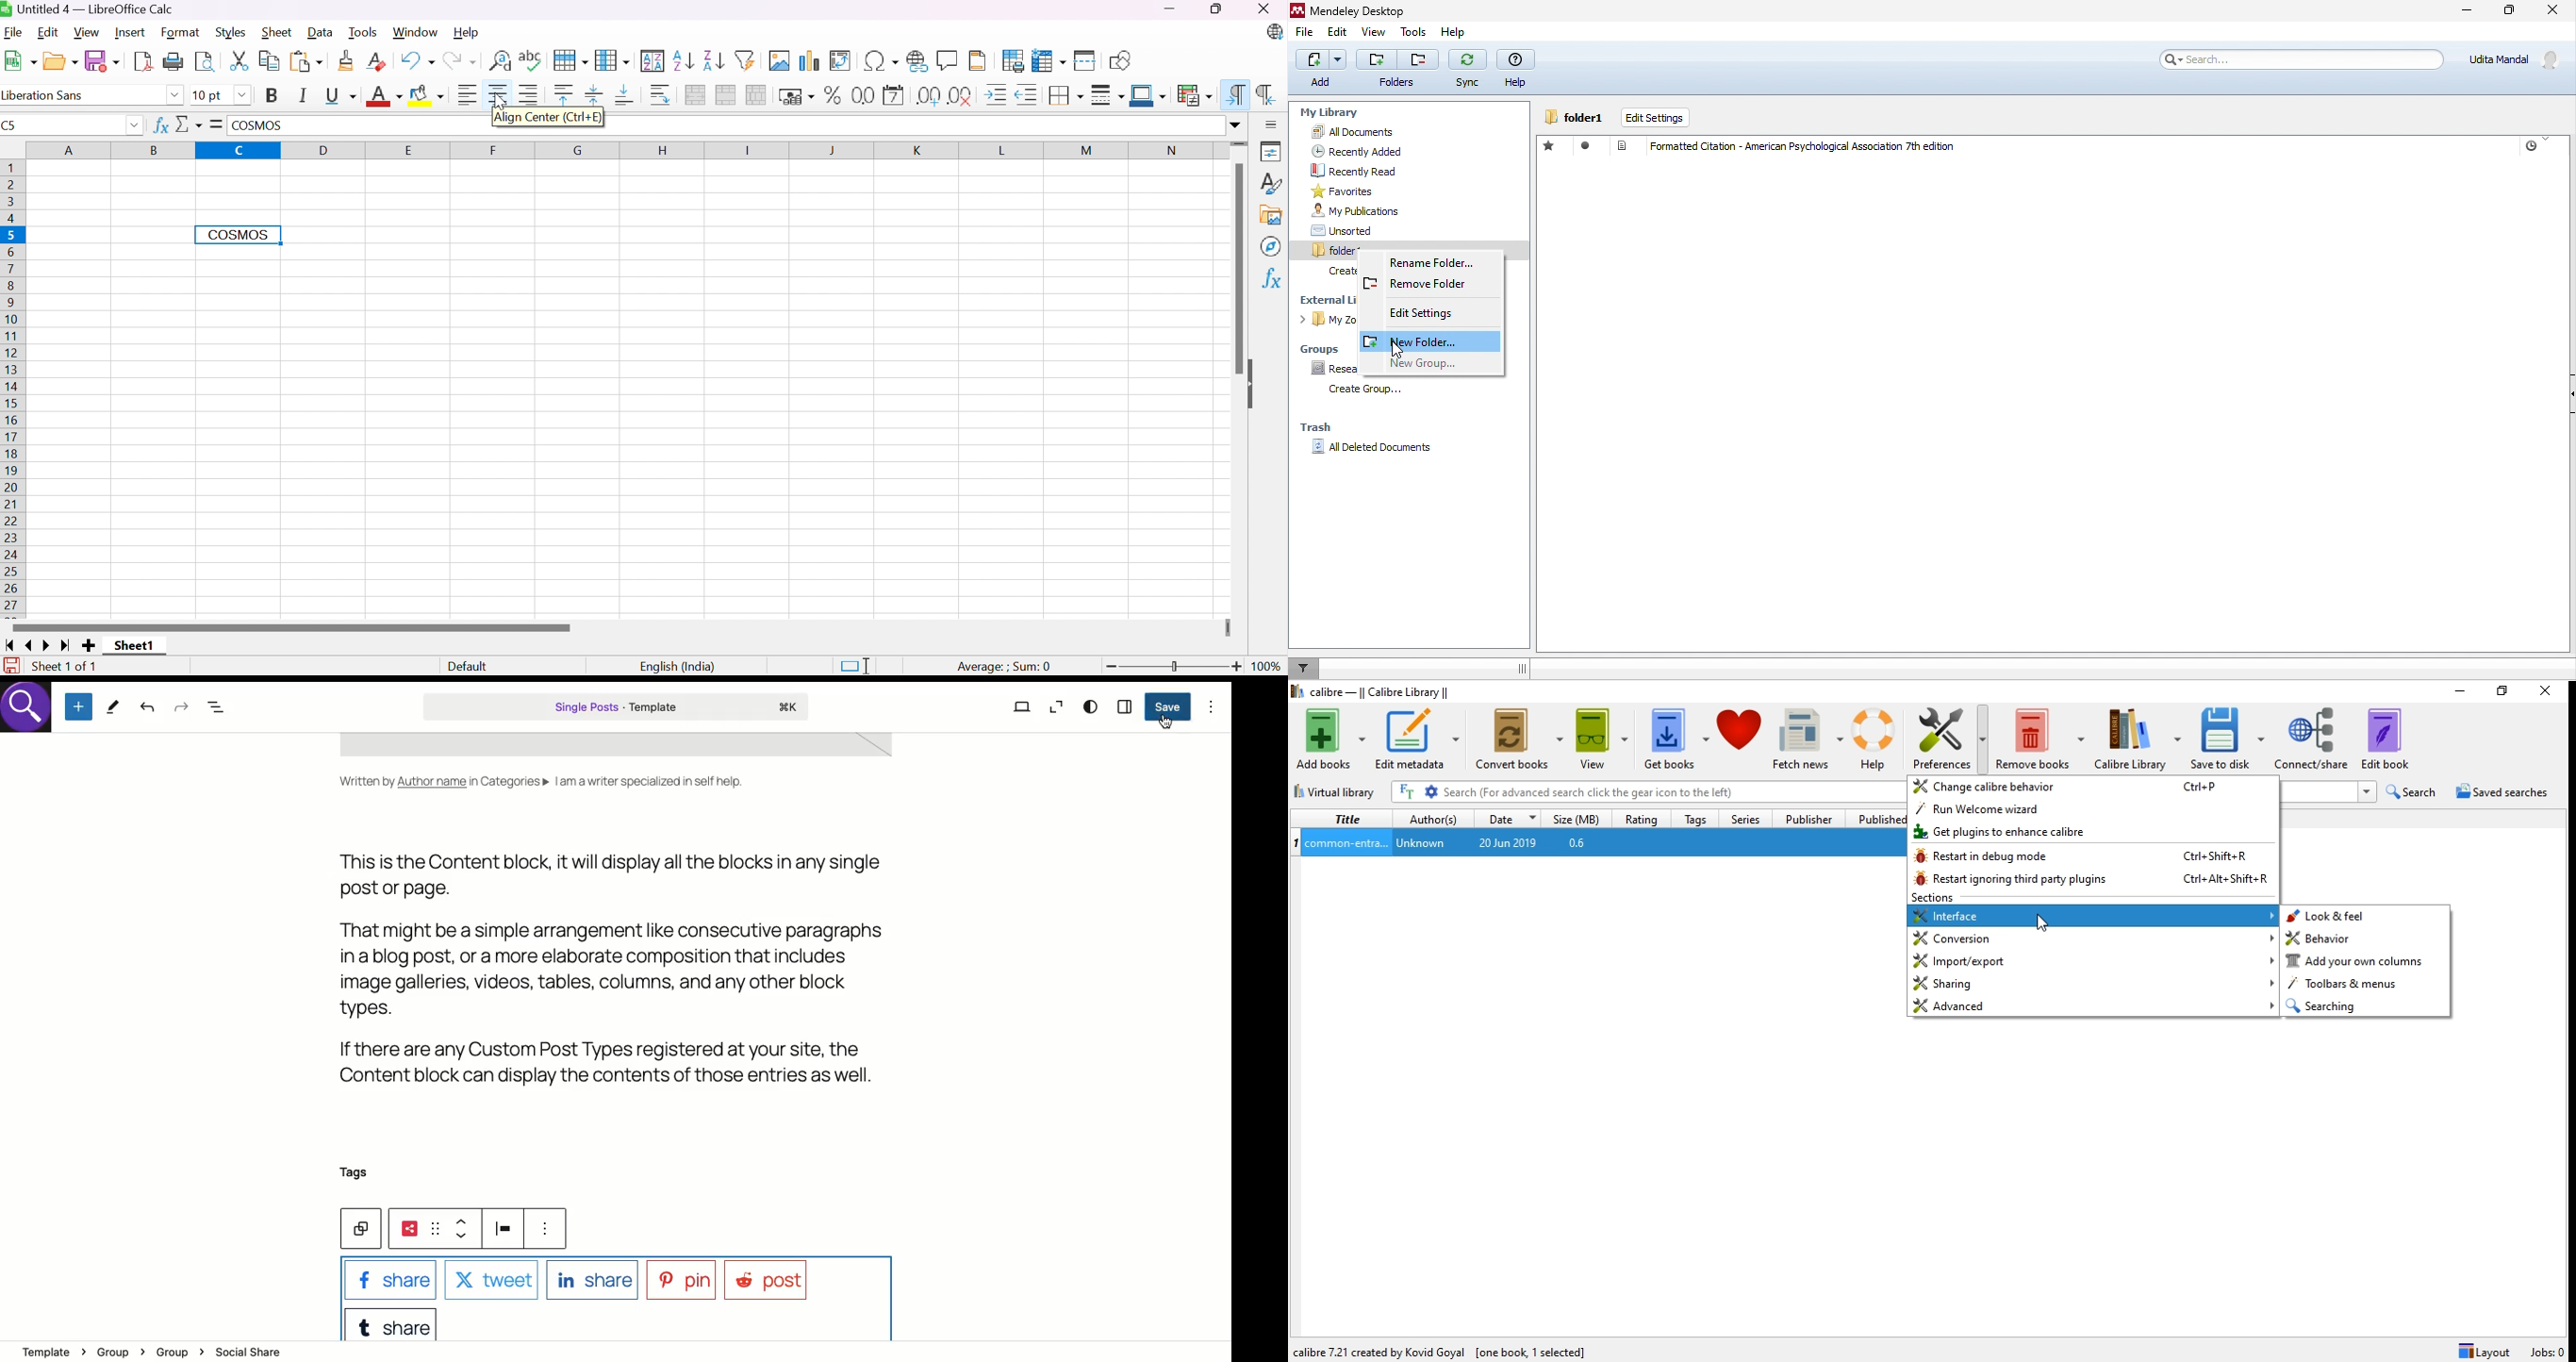 This screenshot has width=2576, height=1372. Describe the element at coordinates (411, 1229) in the screenshot. I see `Social share` at that location.